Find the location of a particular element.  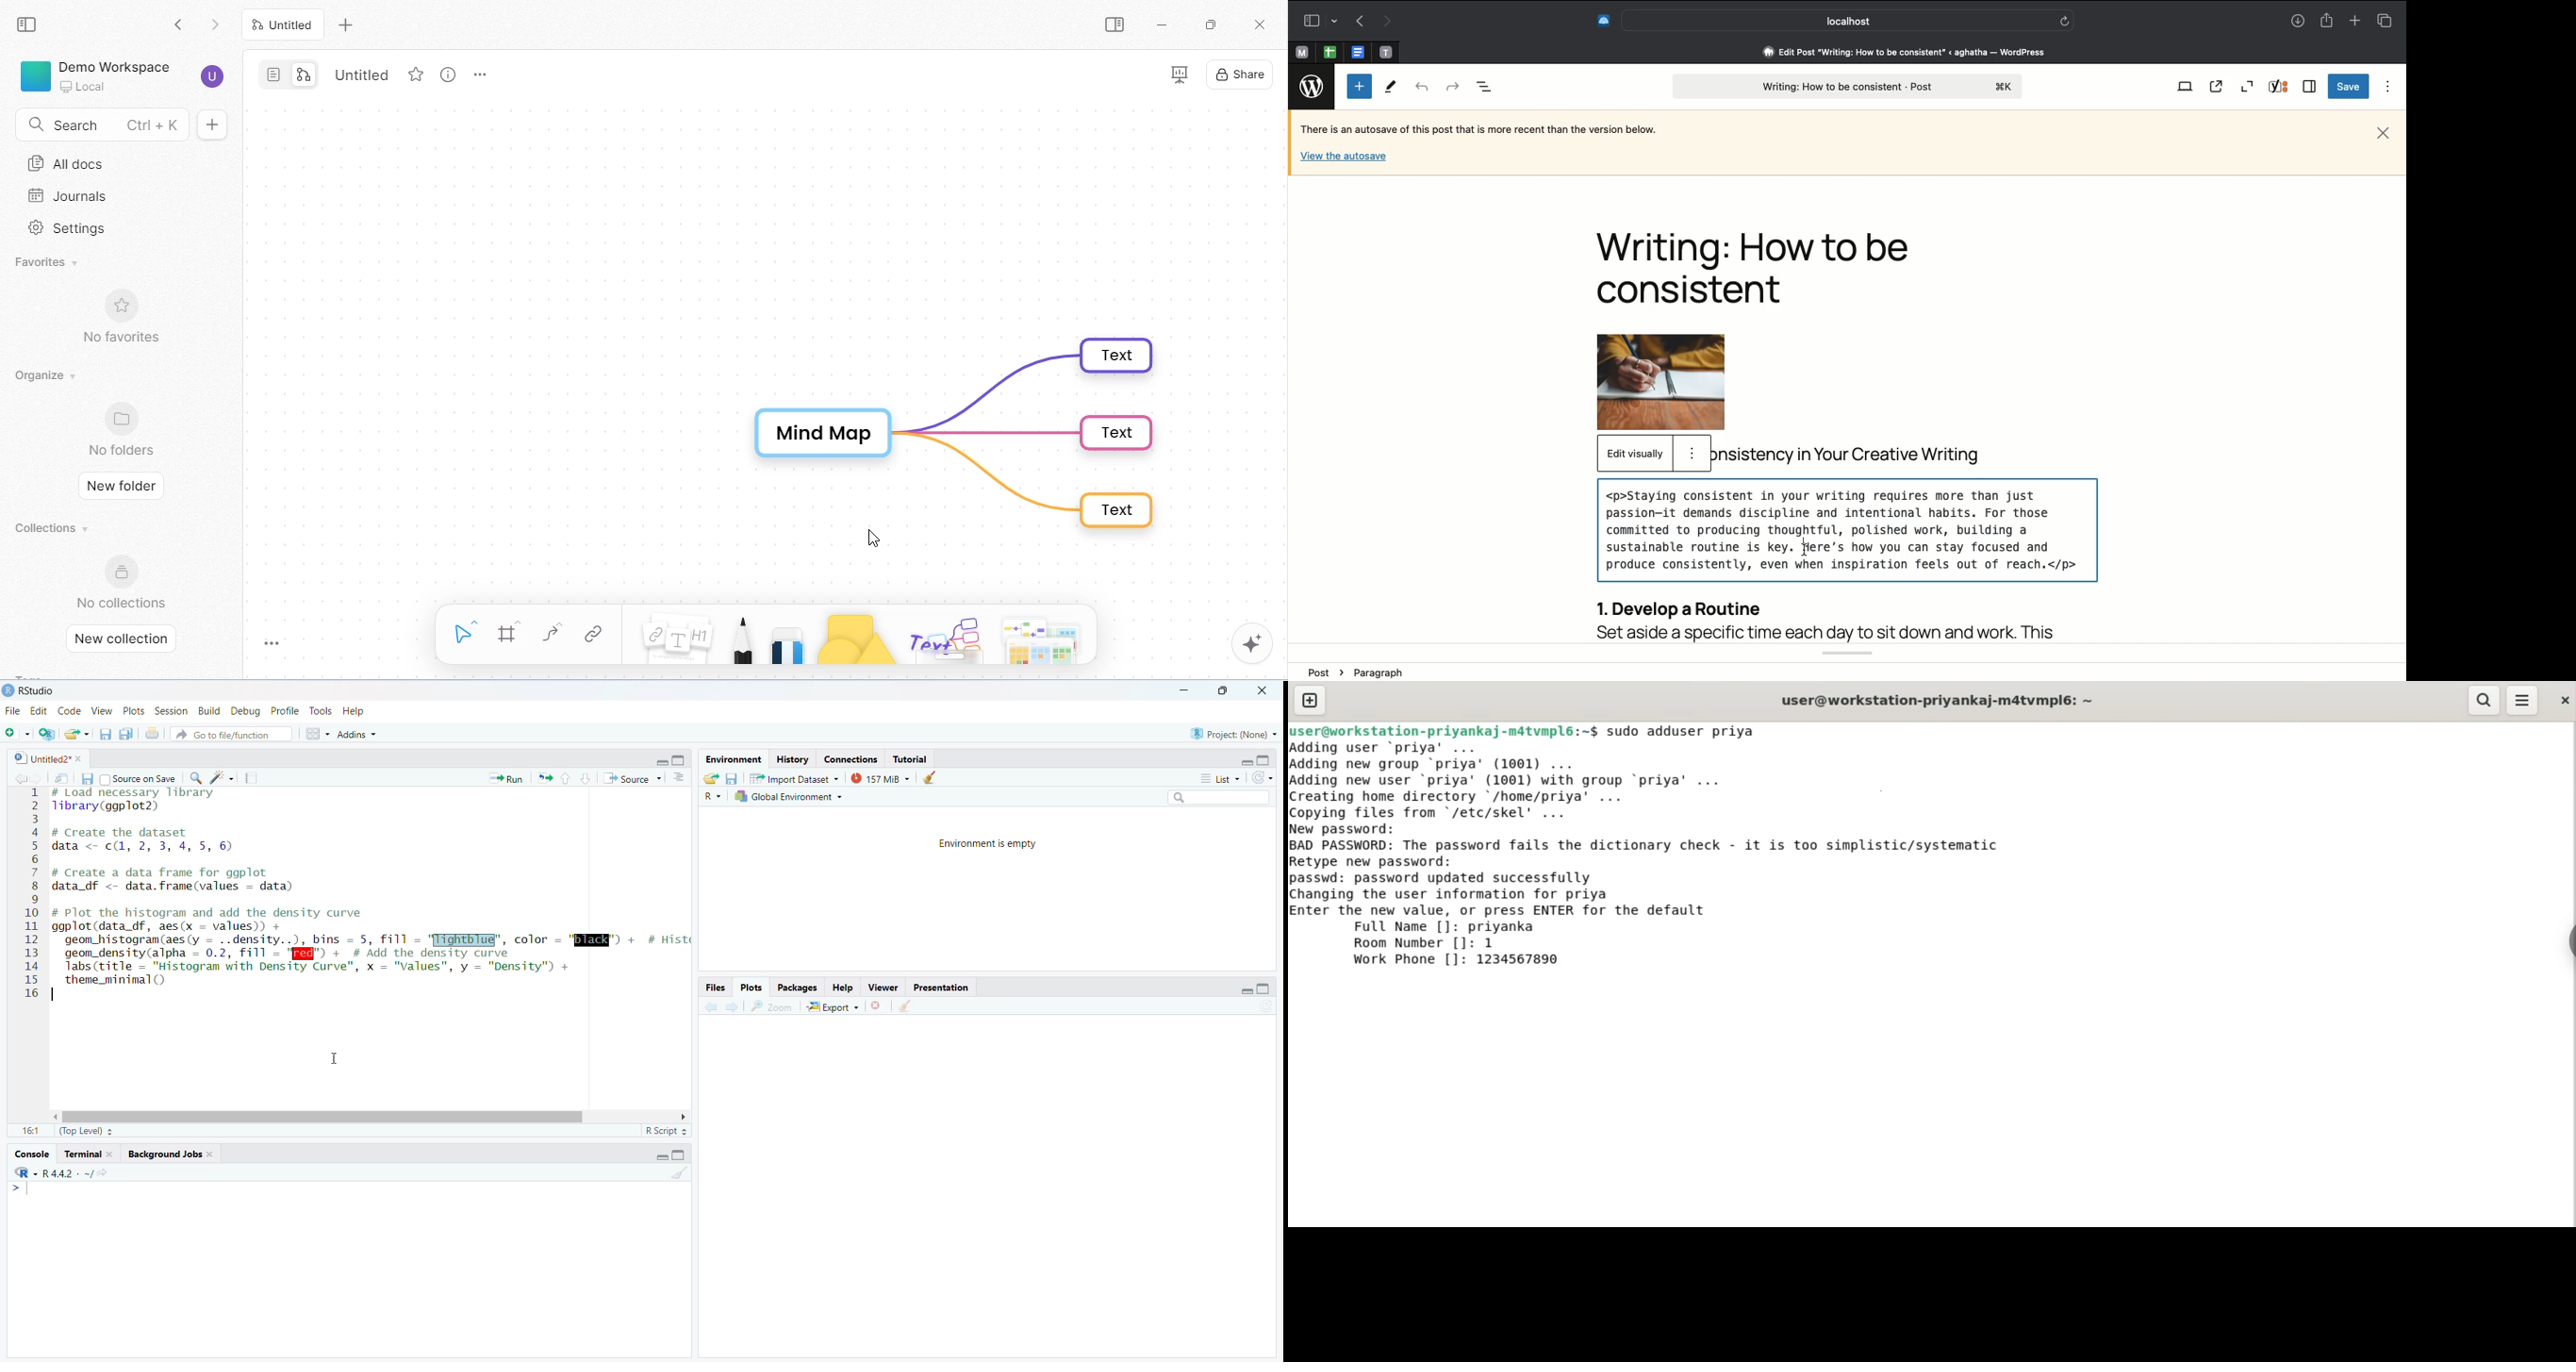

minimize is located at coordinates (662, 762).